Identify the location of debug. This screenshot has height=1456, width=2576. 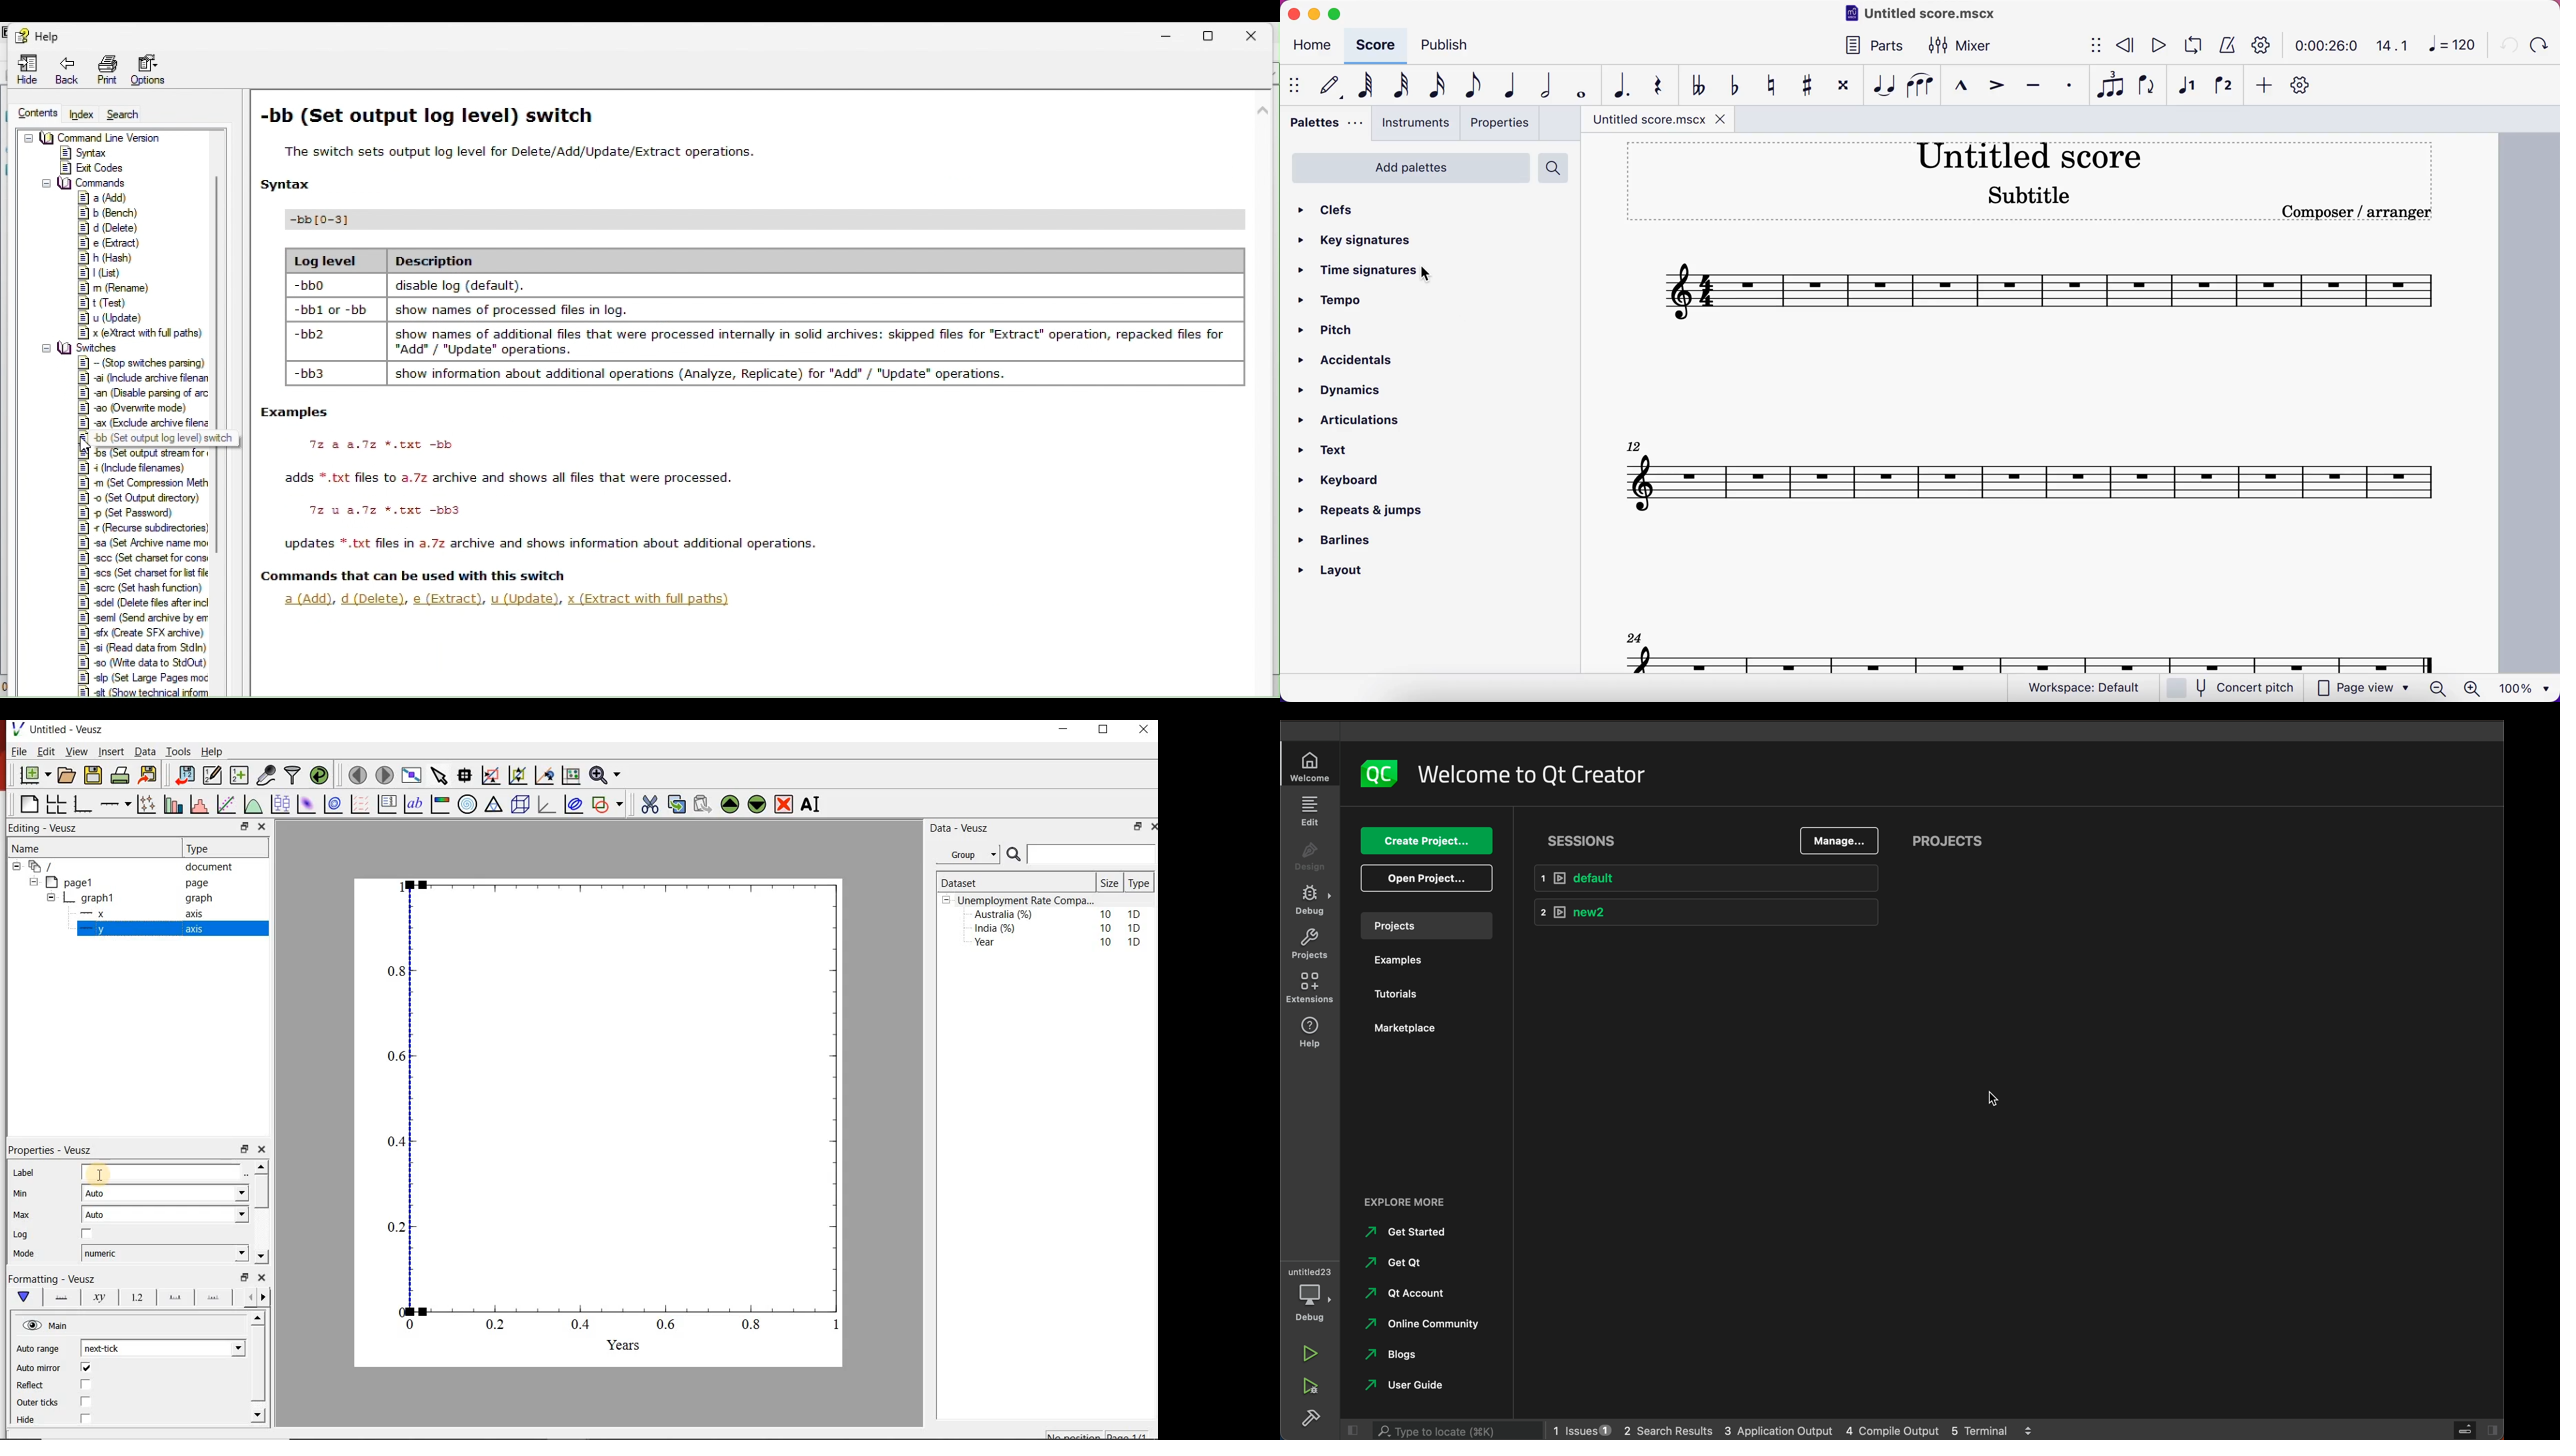
(1314, 1296).